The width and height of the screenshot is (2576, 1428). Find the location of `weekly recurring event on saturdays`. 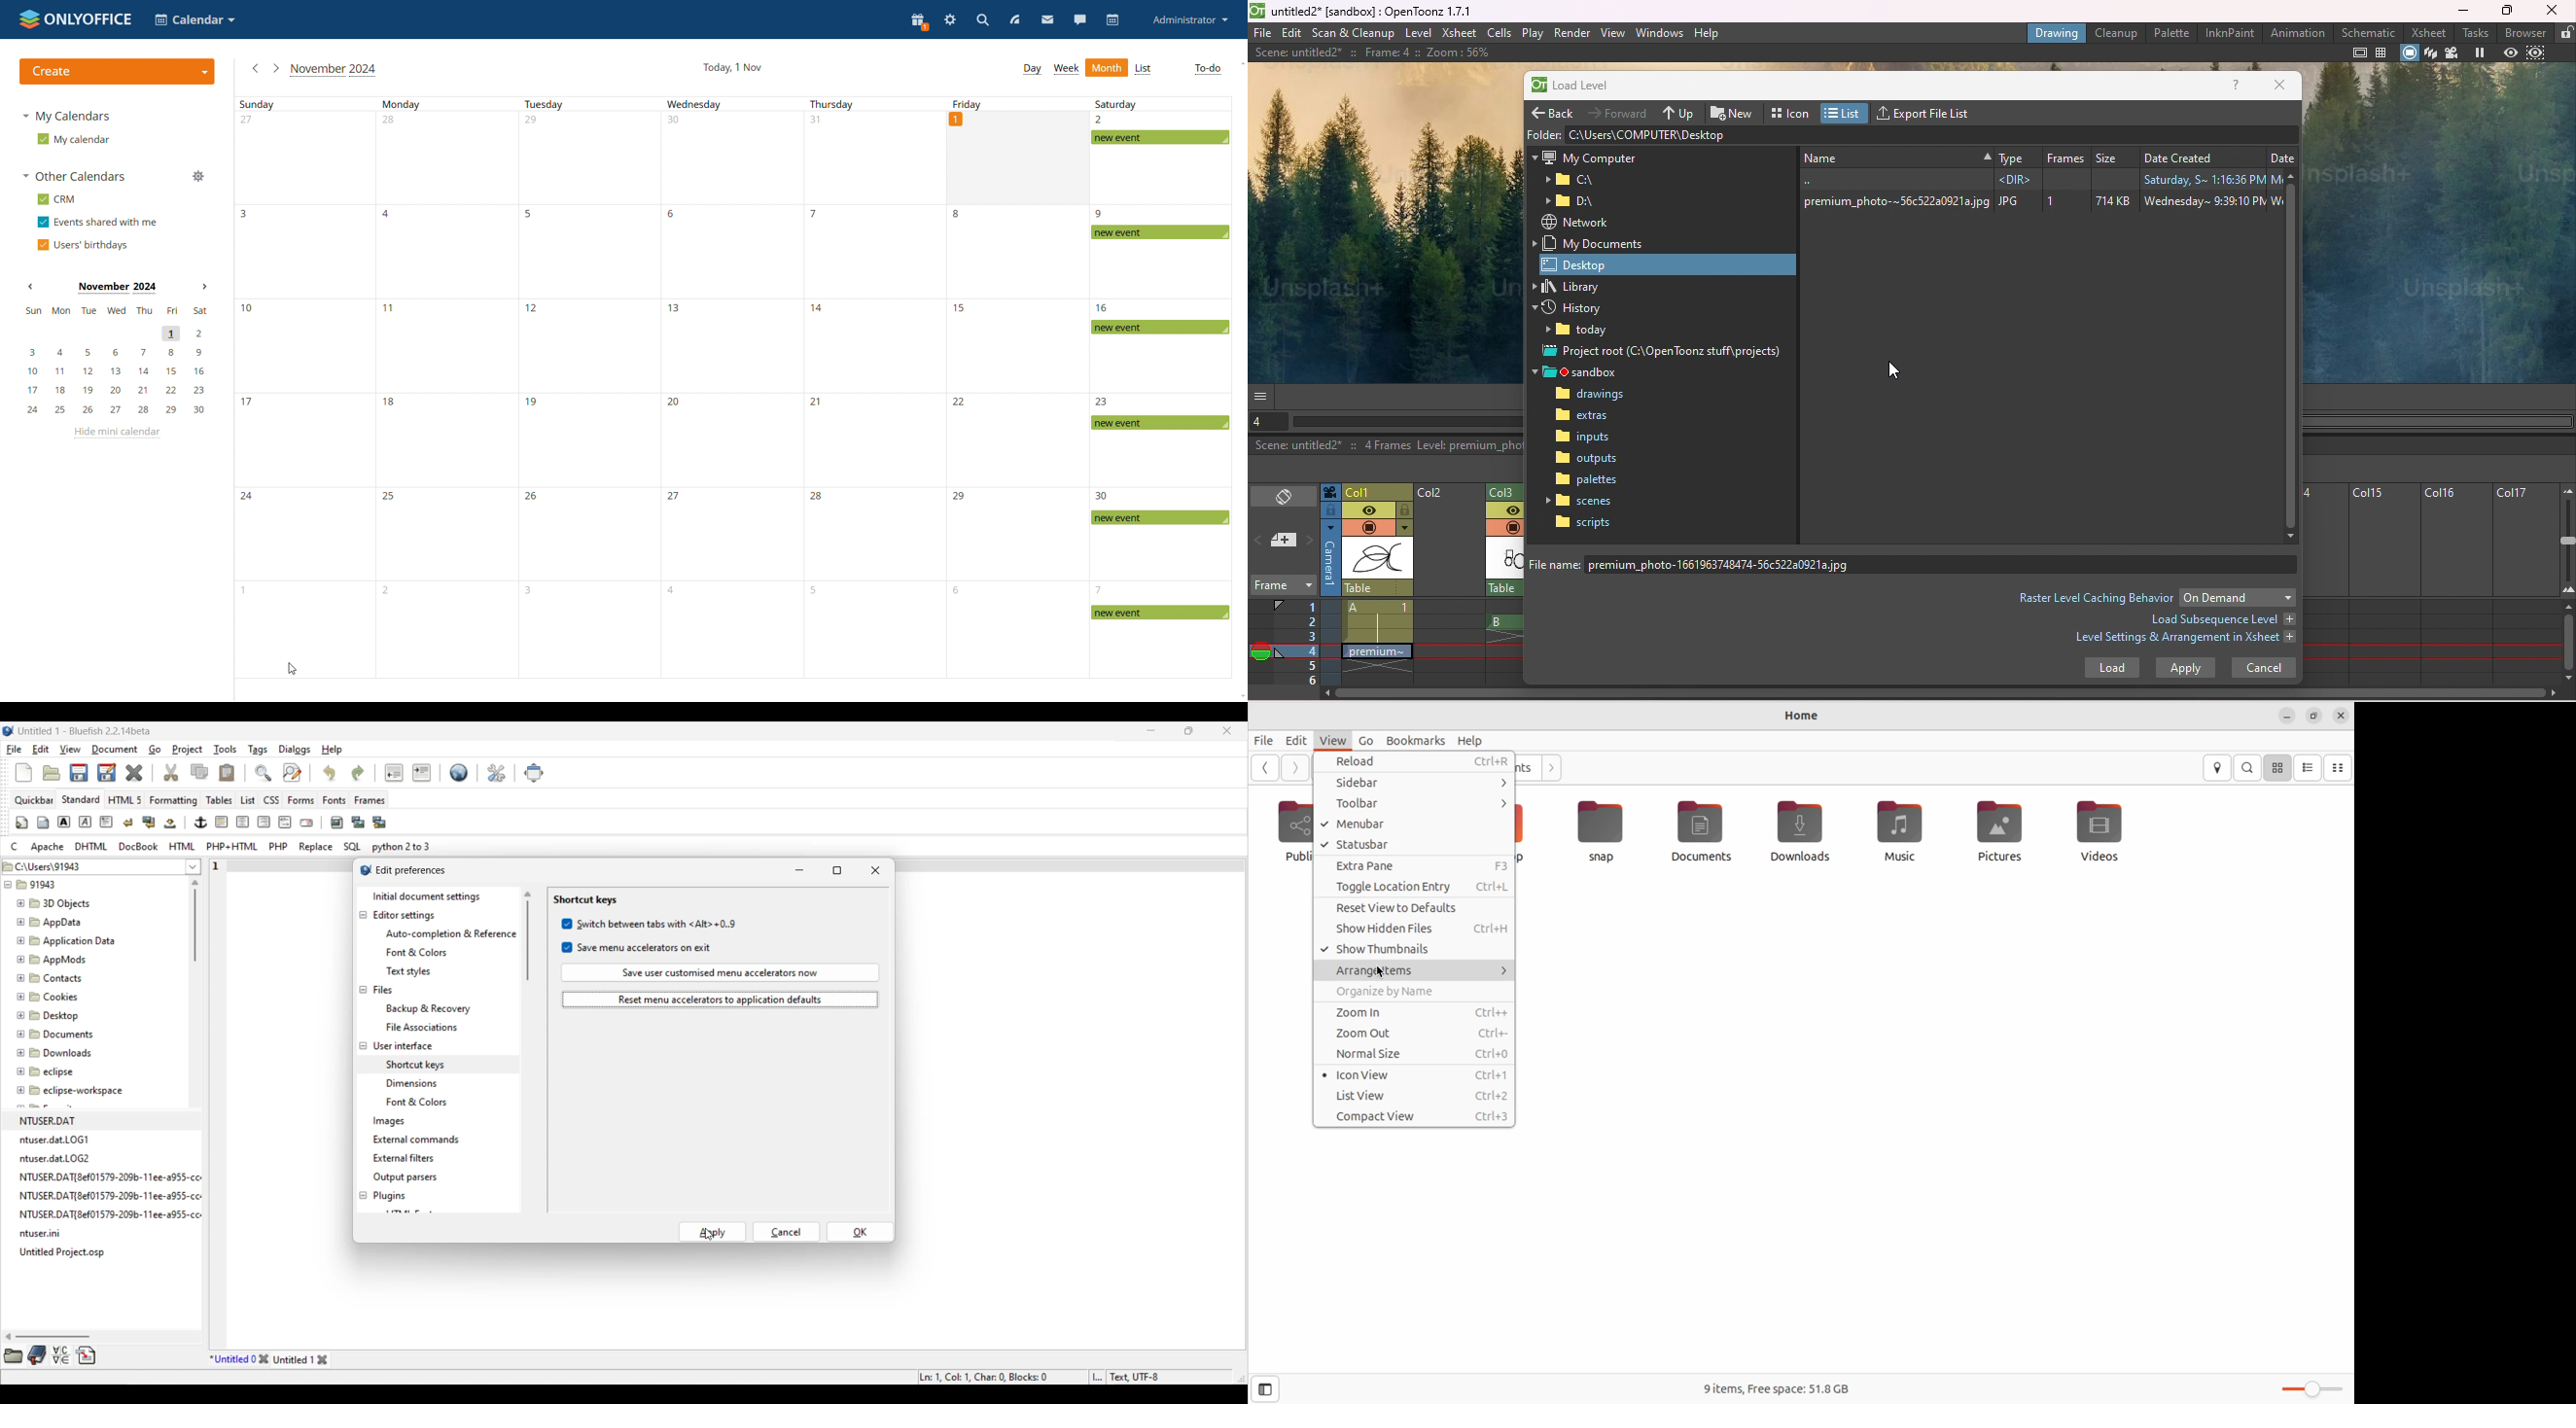

weekly recurring event on saturdays is located at coordinates (1160, 388).